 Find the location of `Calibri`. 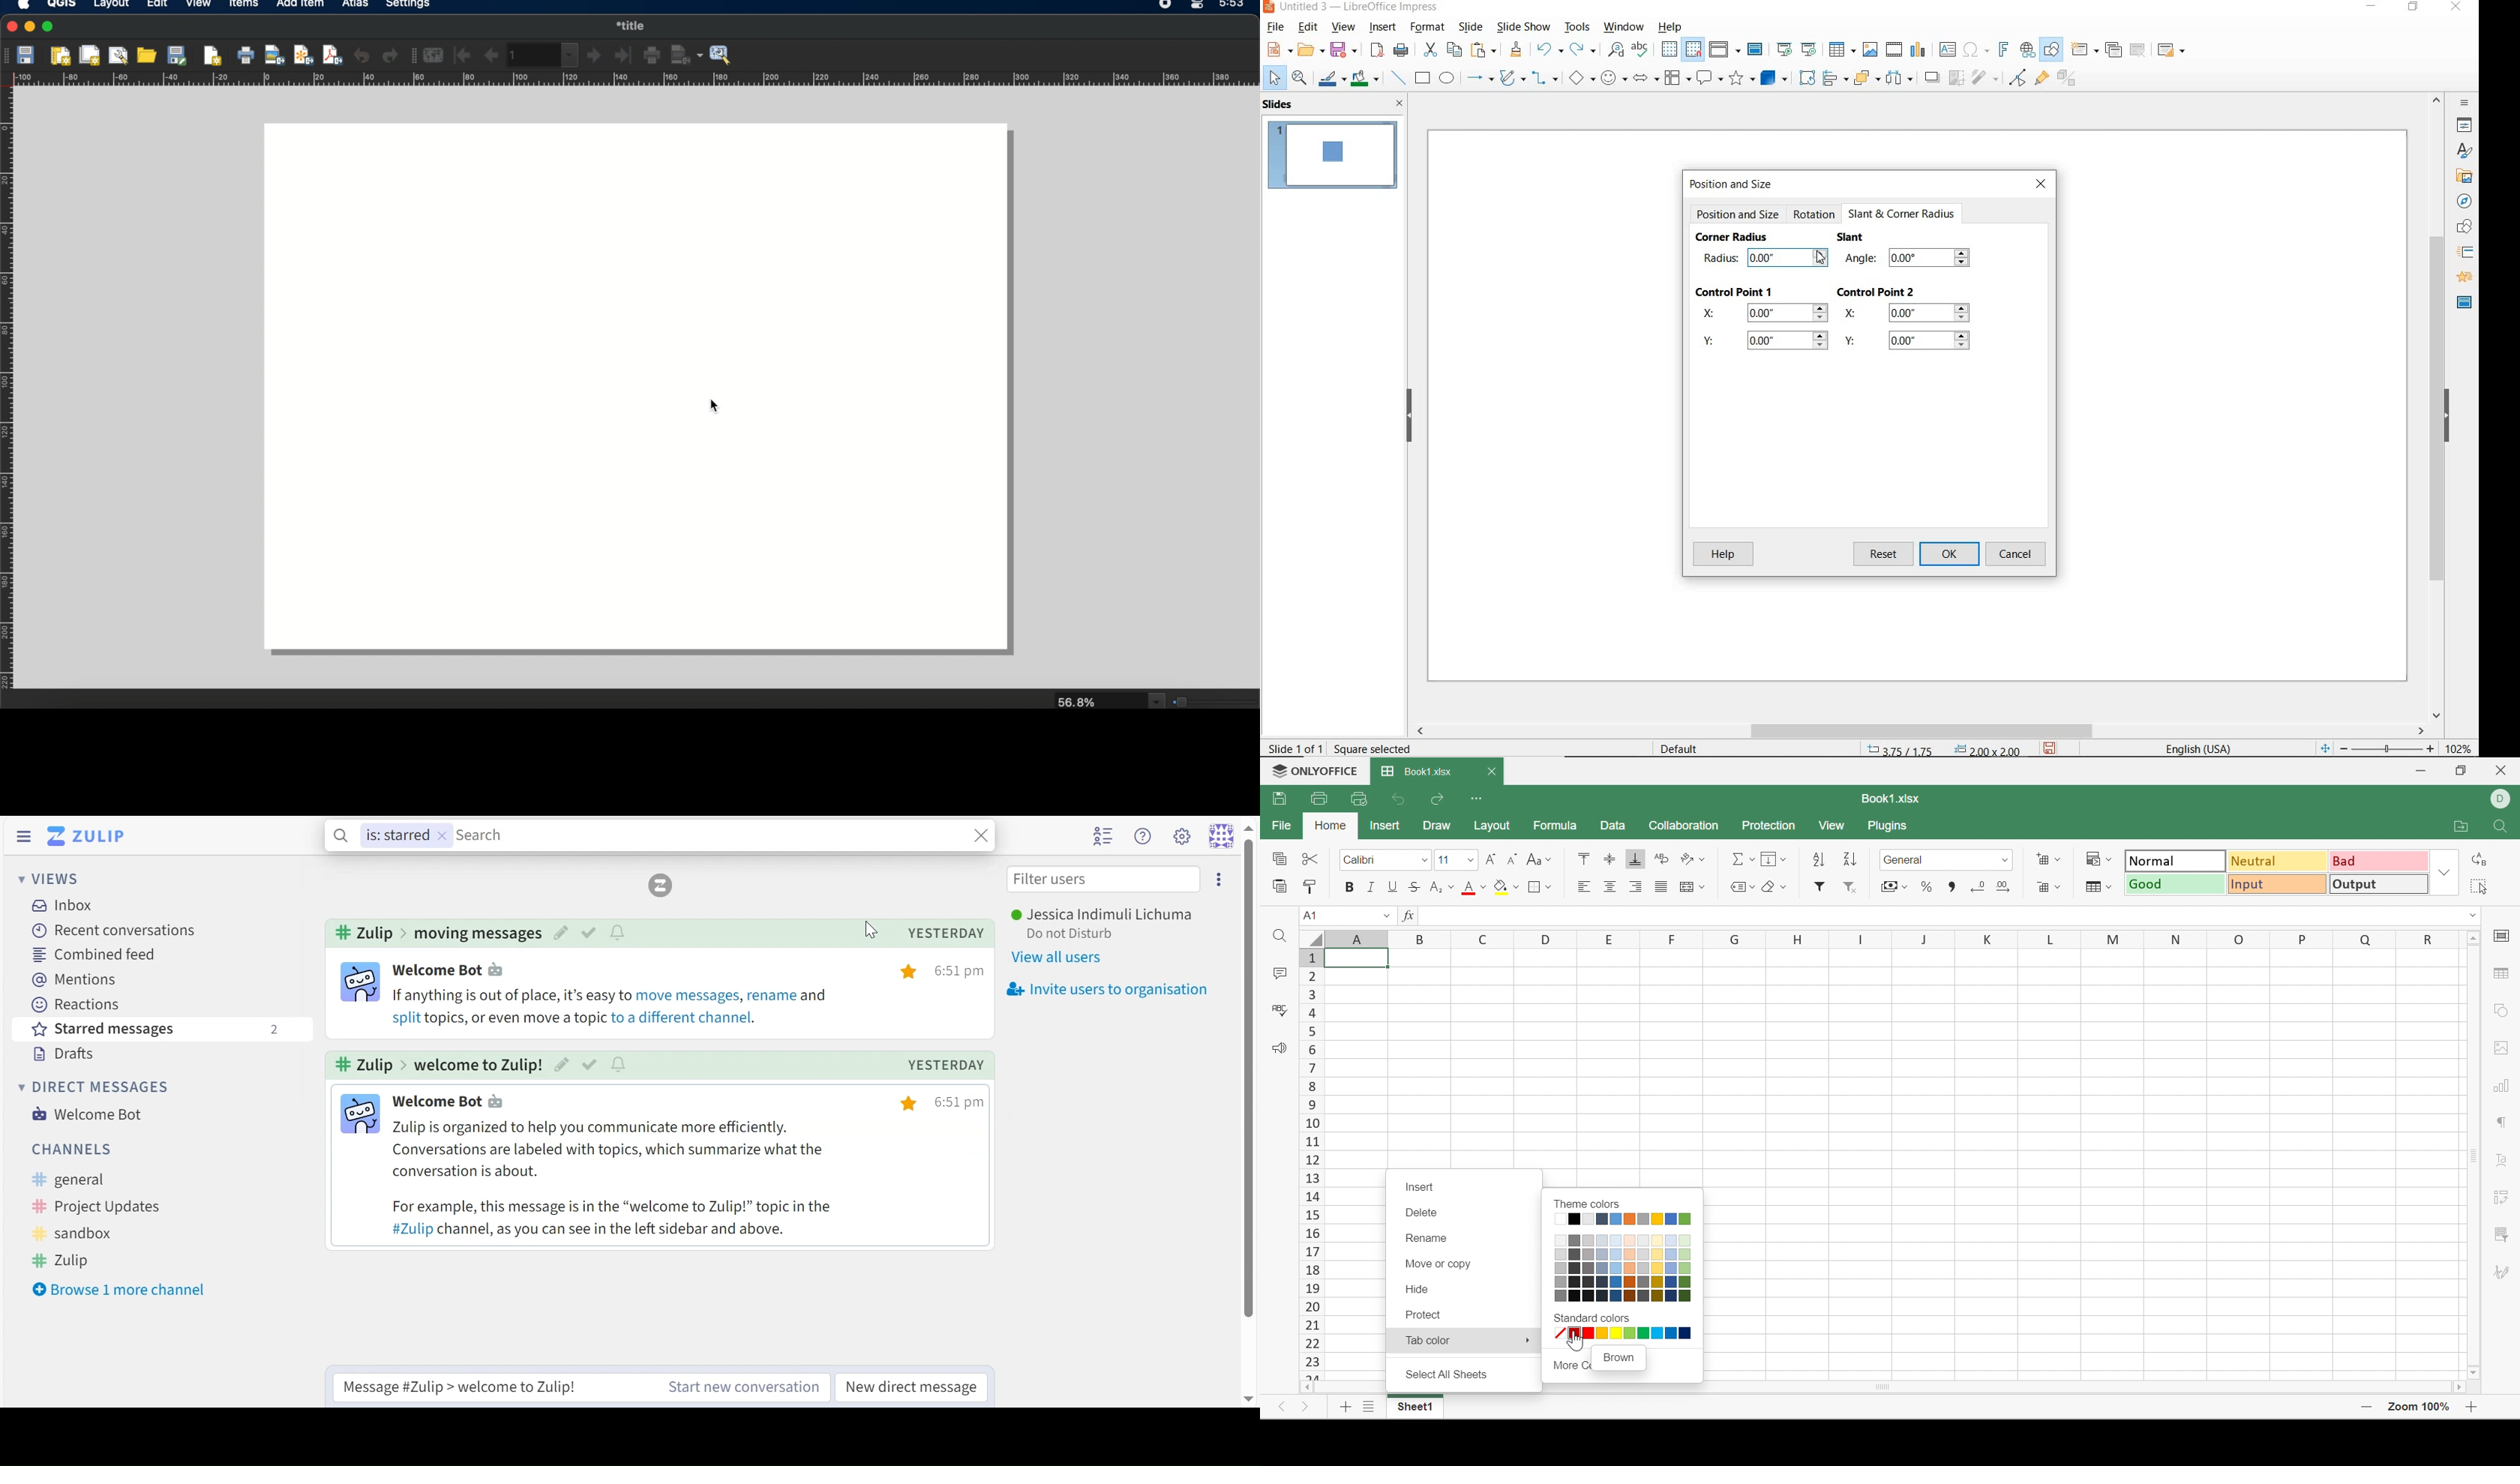

Calibri is located at coordinates (1372, 860).